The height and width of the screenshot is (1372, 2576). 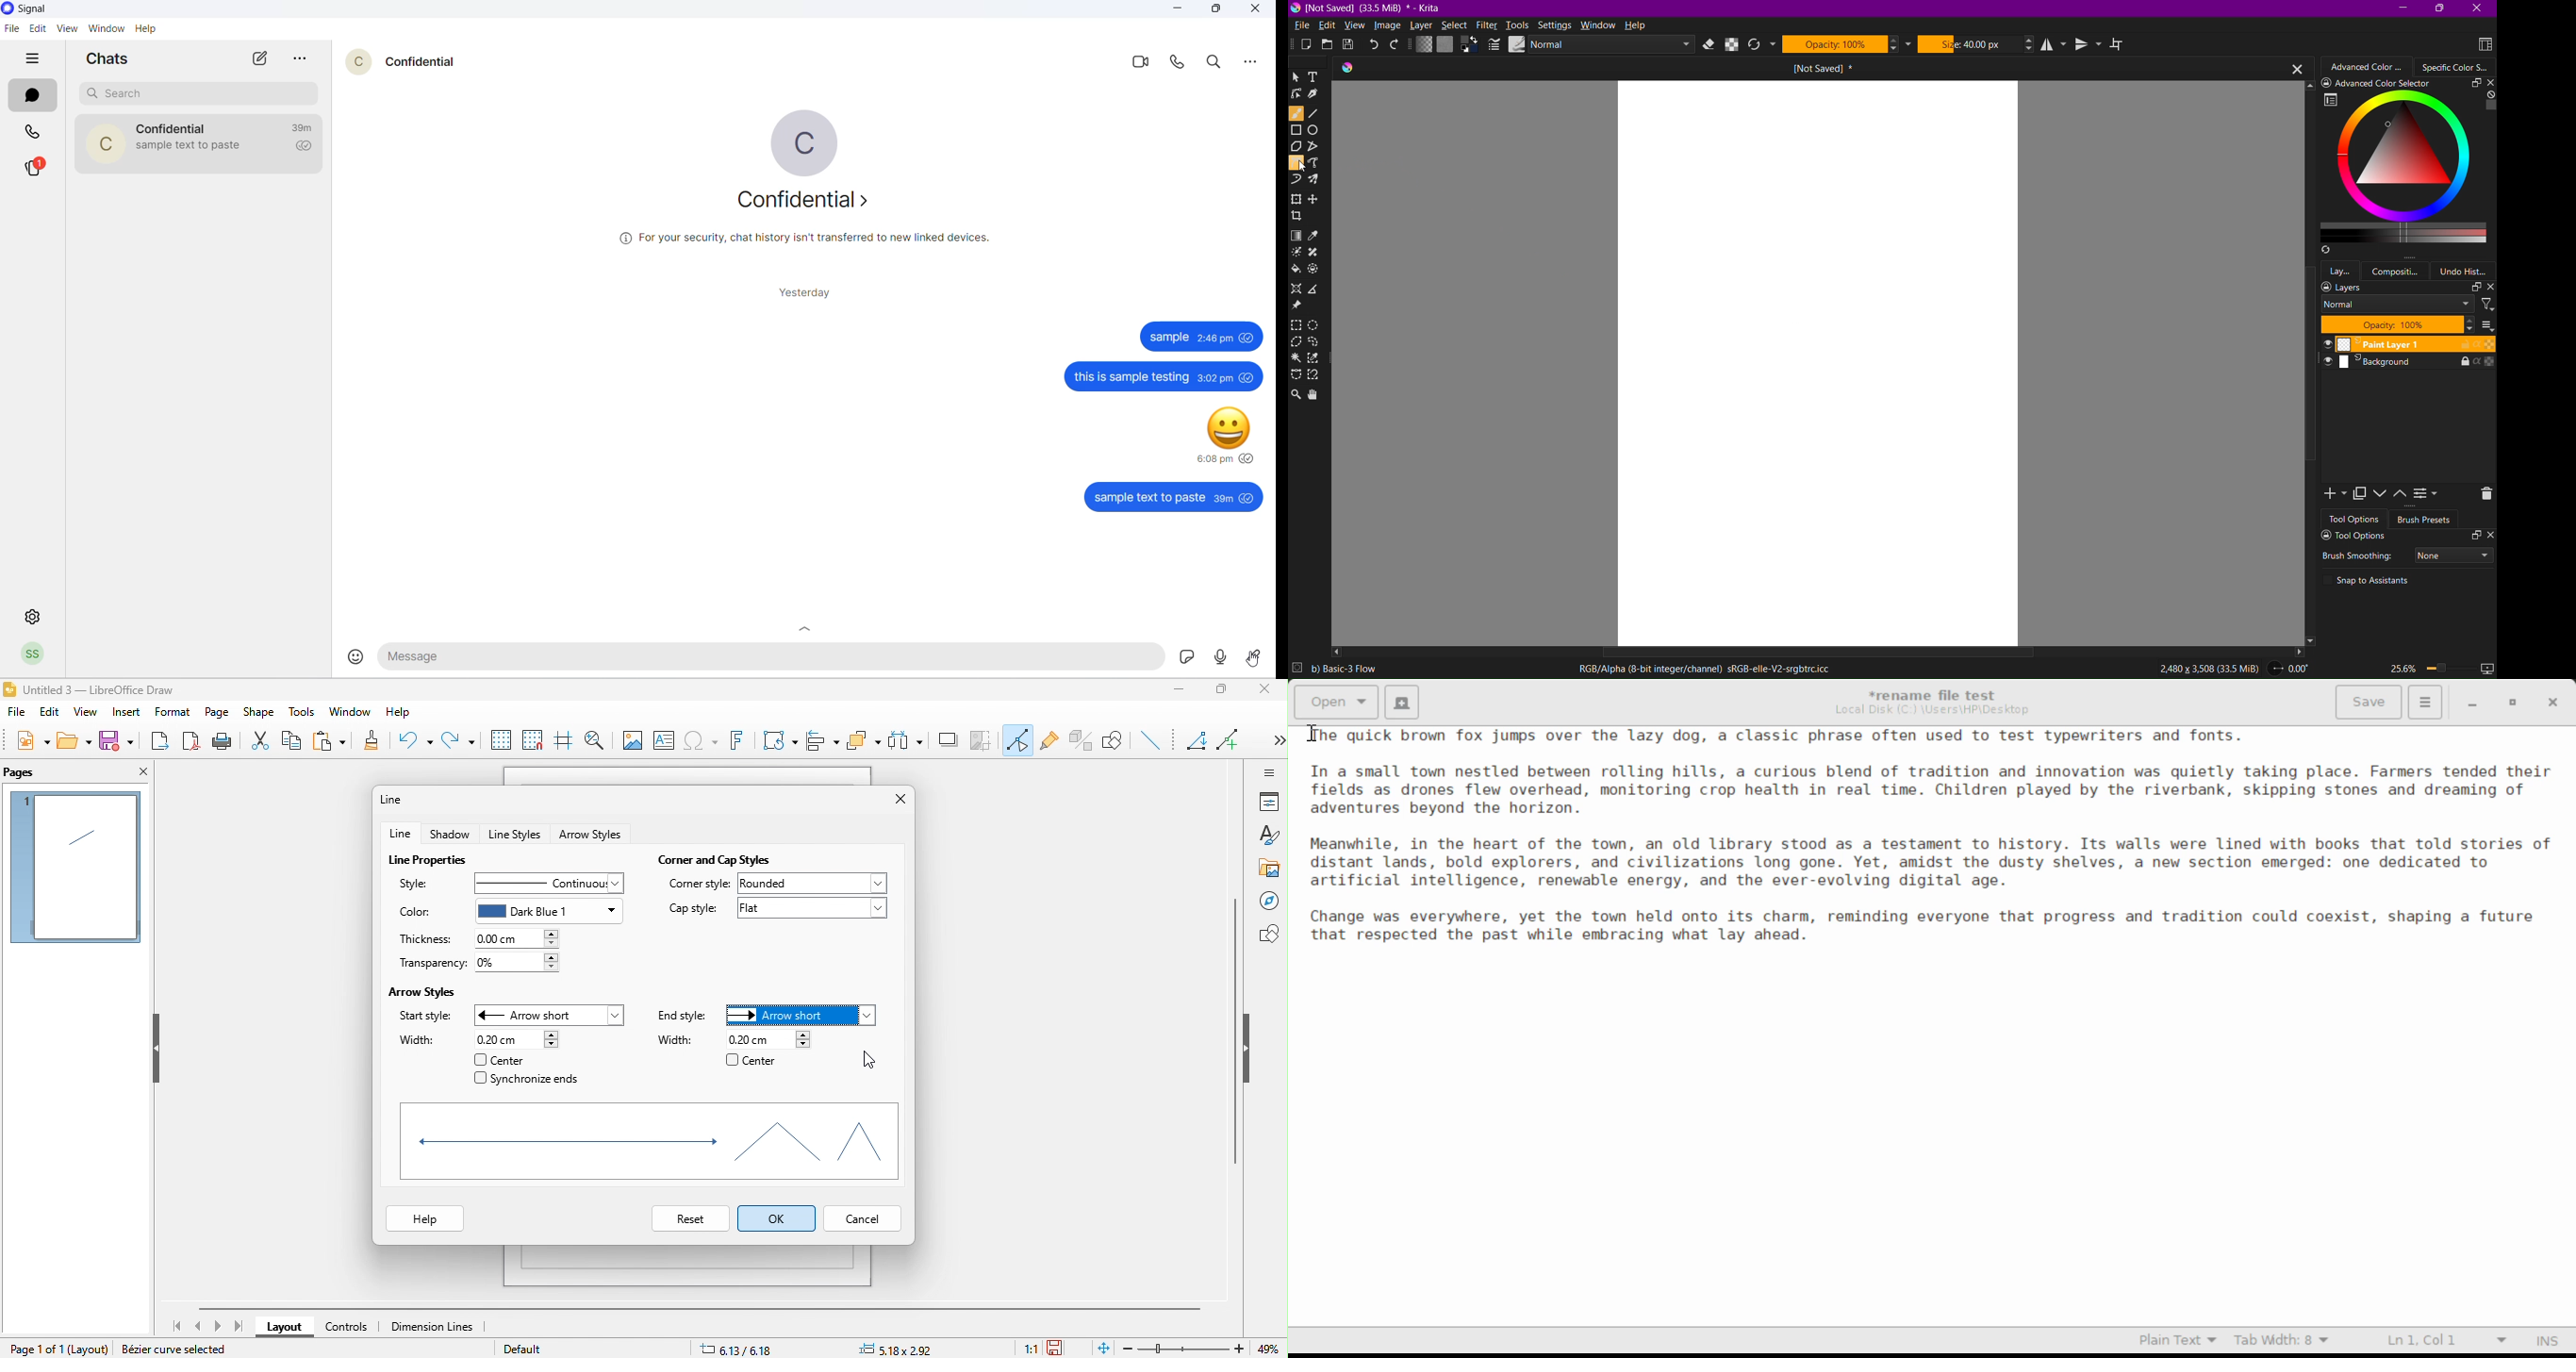 What do you see at coordinates (124, 714) in the screenshot?
I see `insert` at bounding box center [124, 714].